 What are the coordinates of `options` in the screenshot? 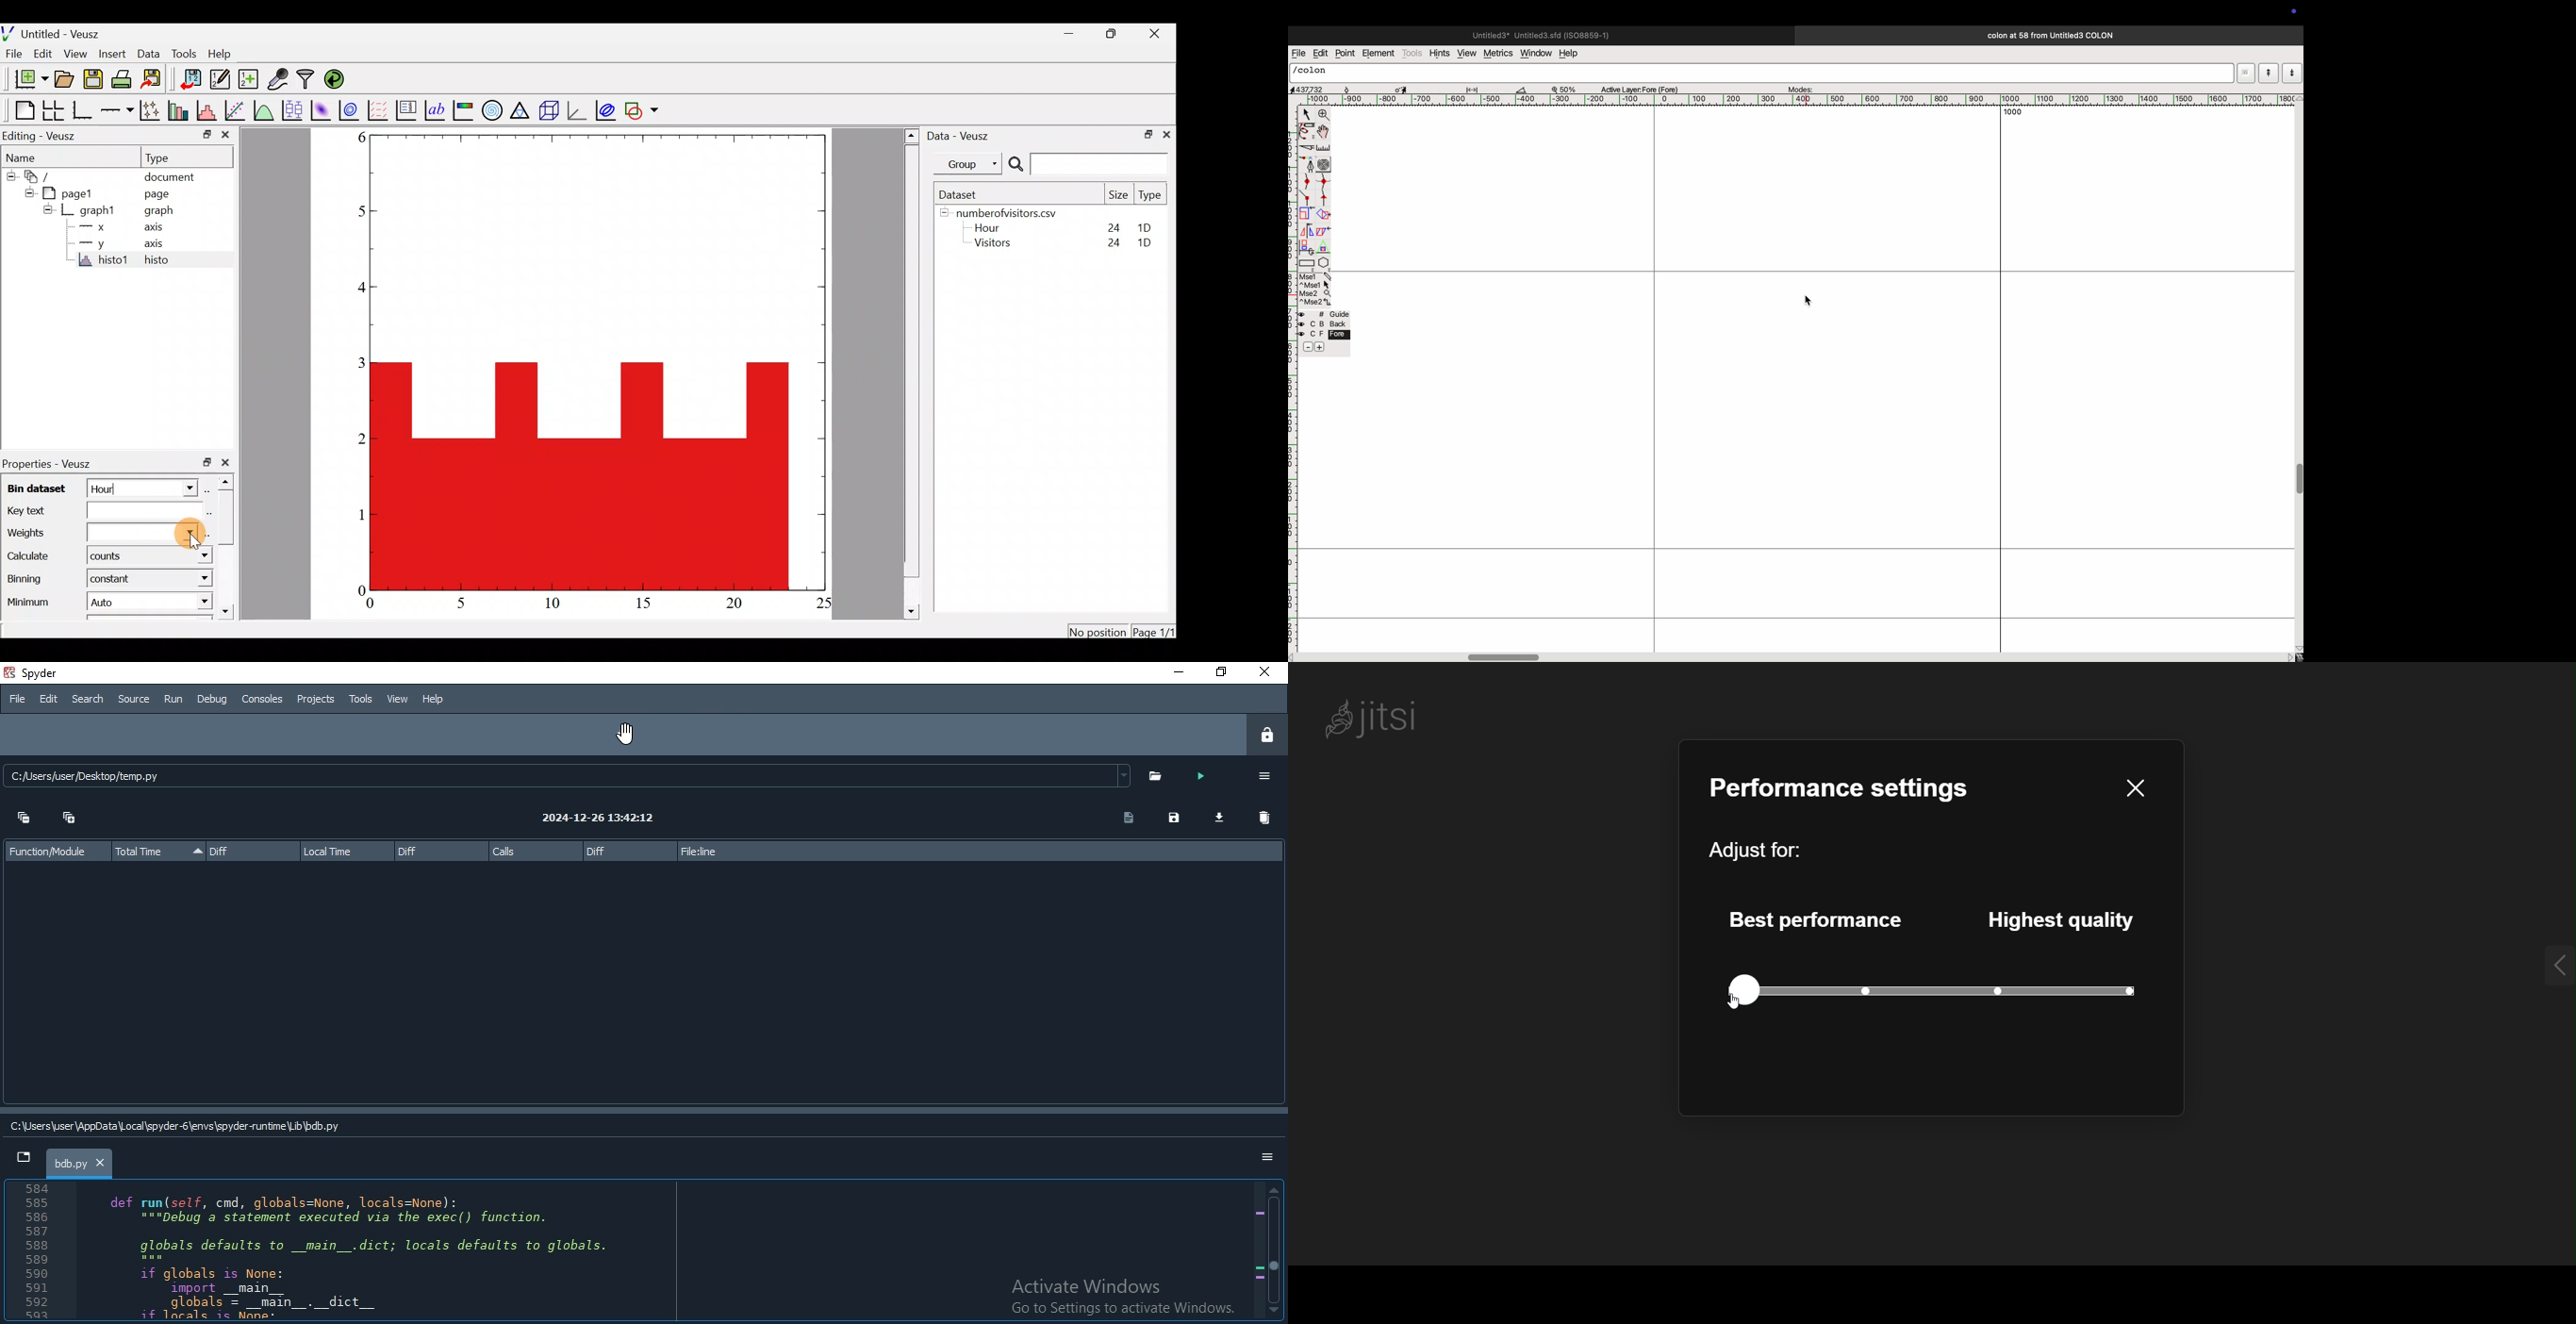 It's located at (1262, 1158).